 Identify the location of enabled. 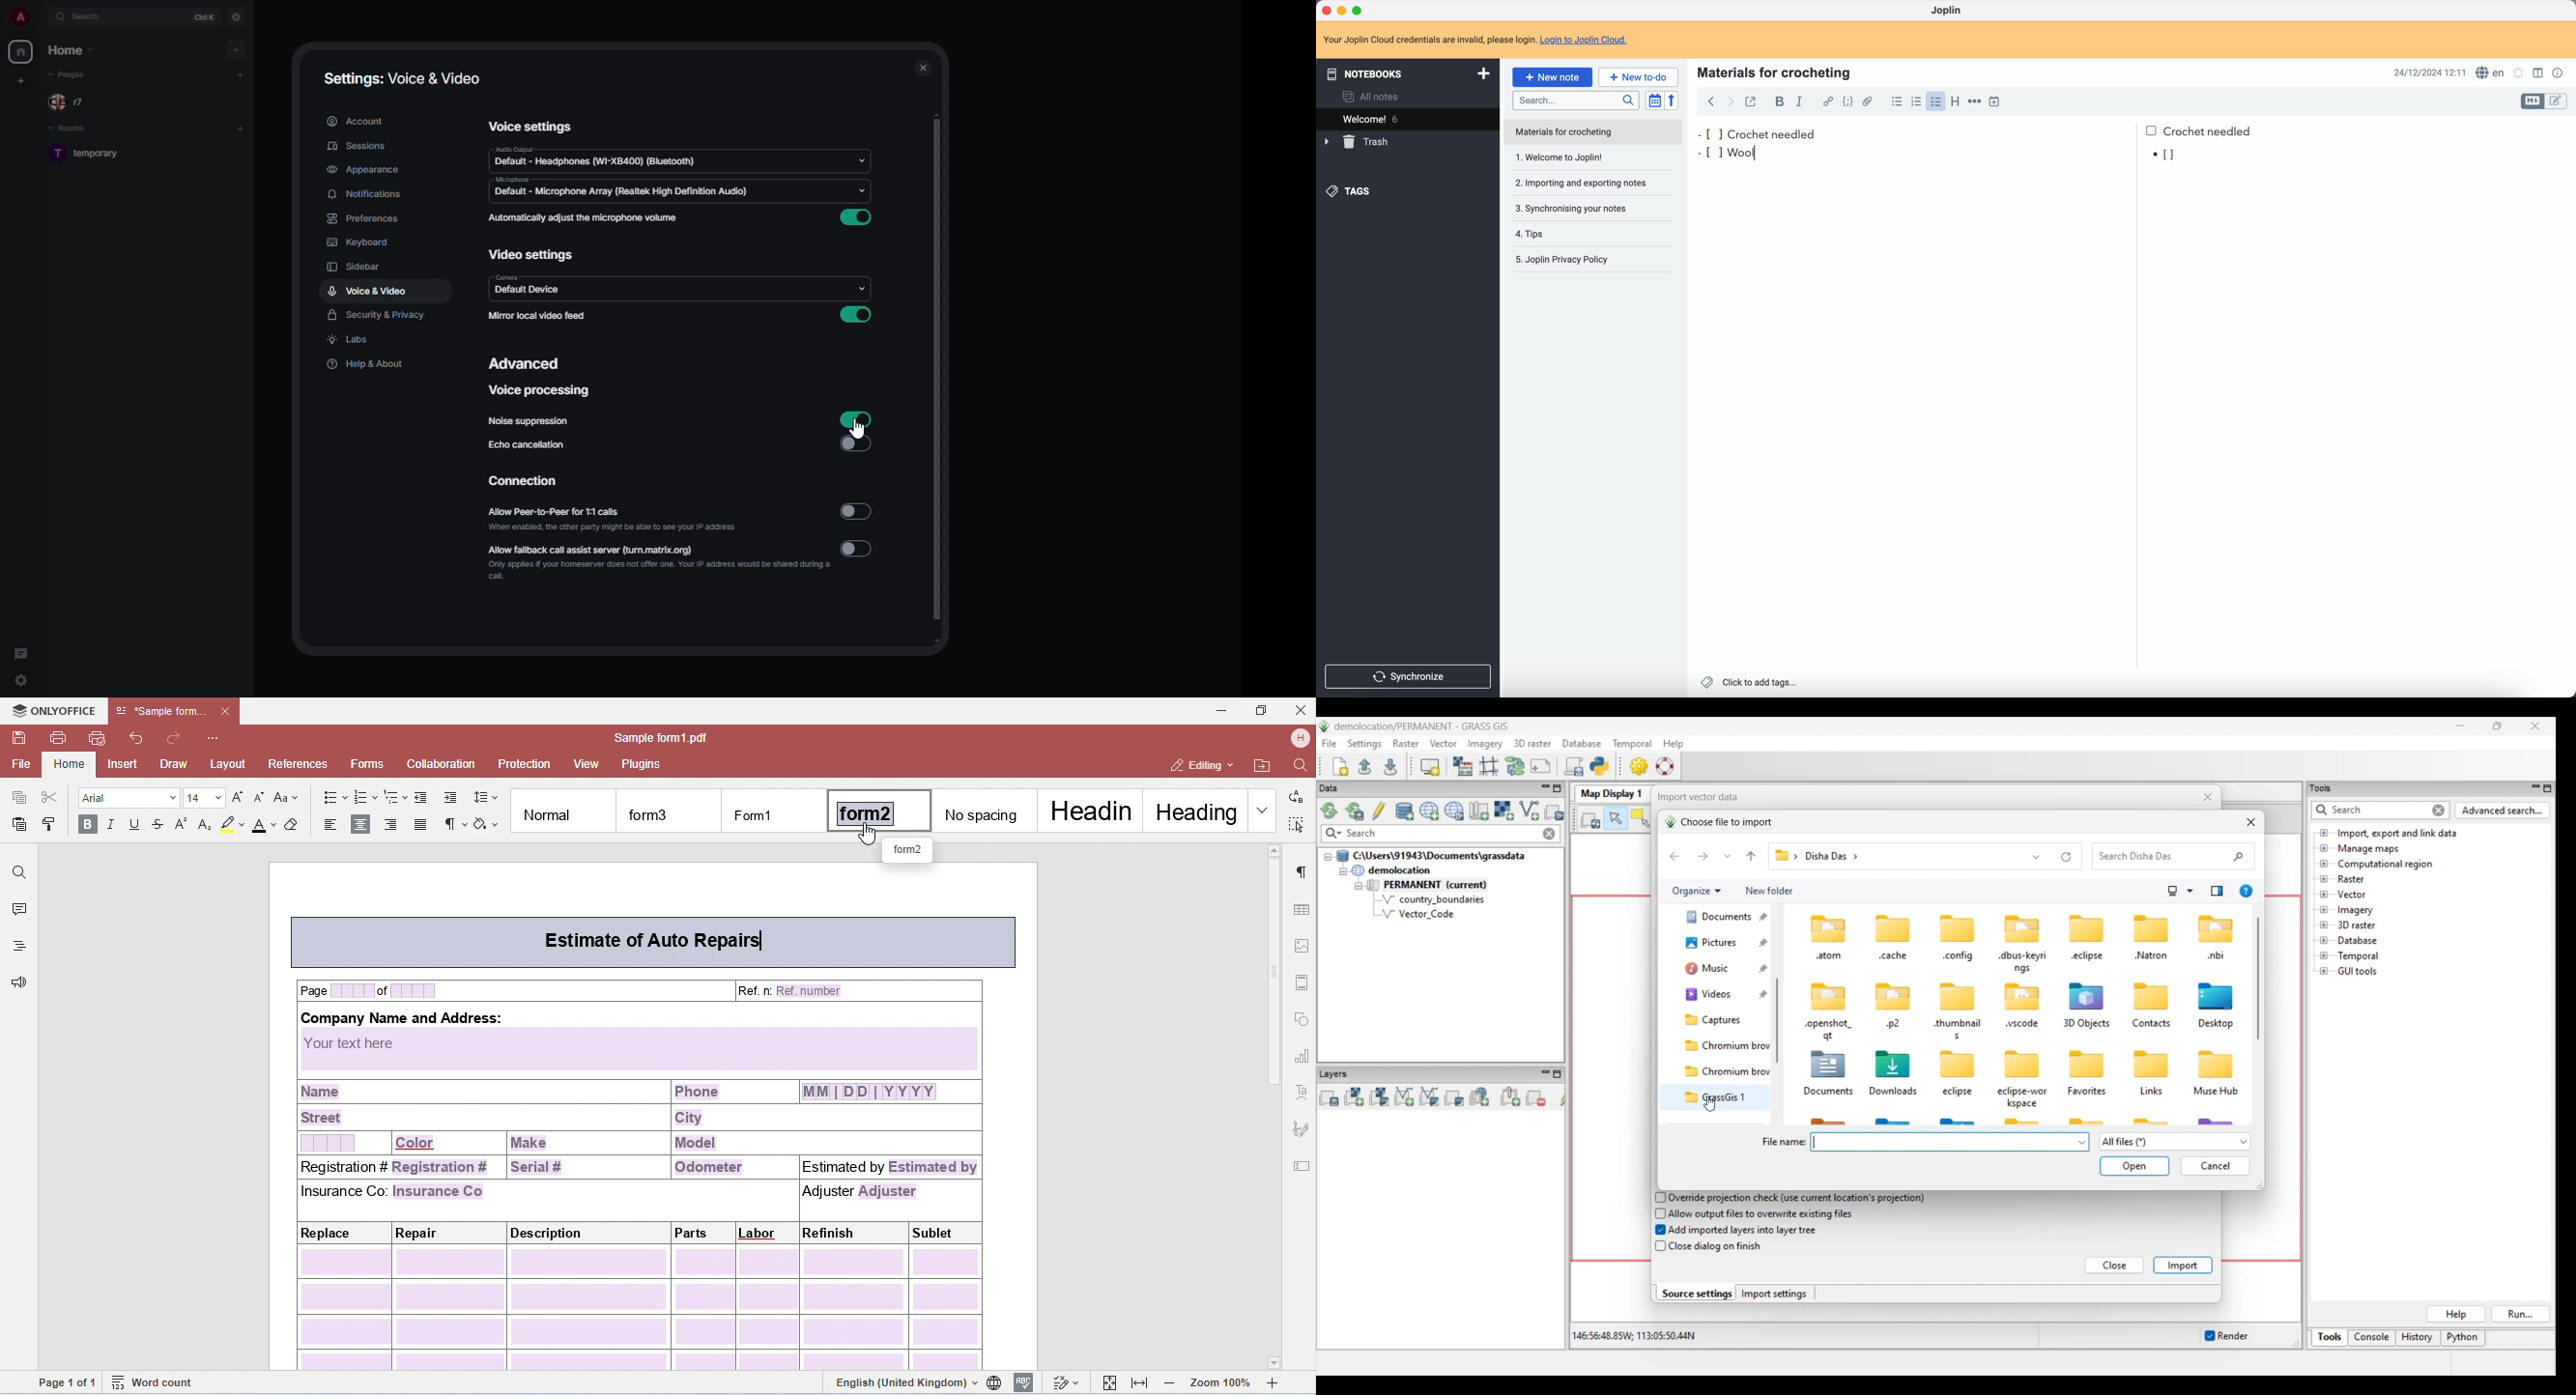
(856, 419).